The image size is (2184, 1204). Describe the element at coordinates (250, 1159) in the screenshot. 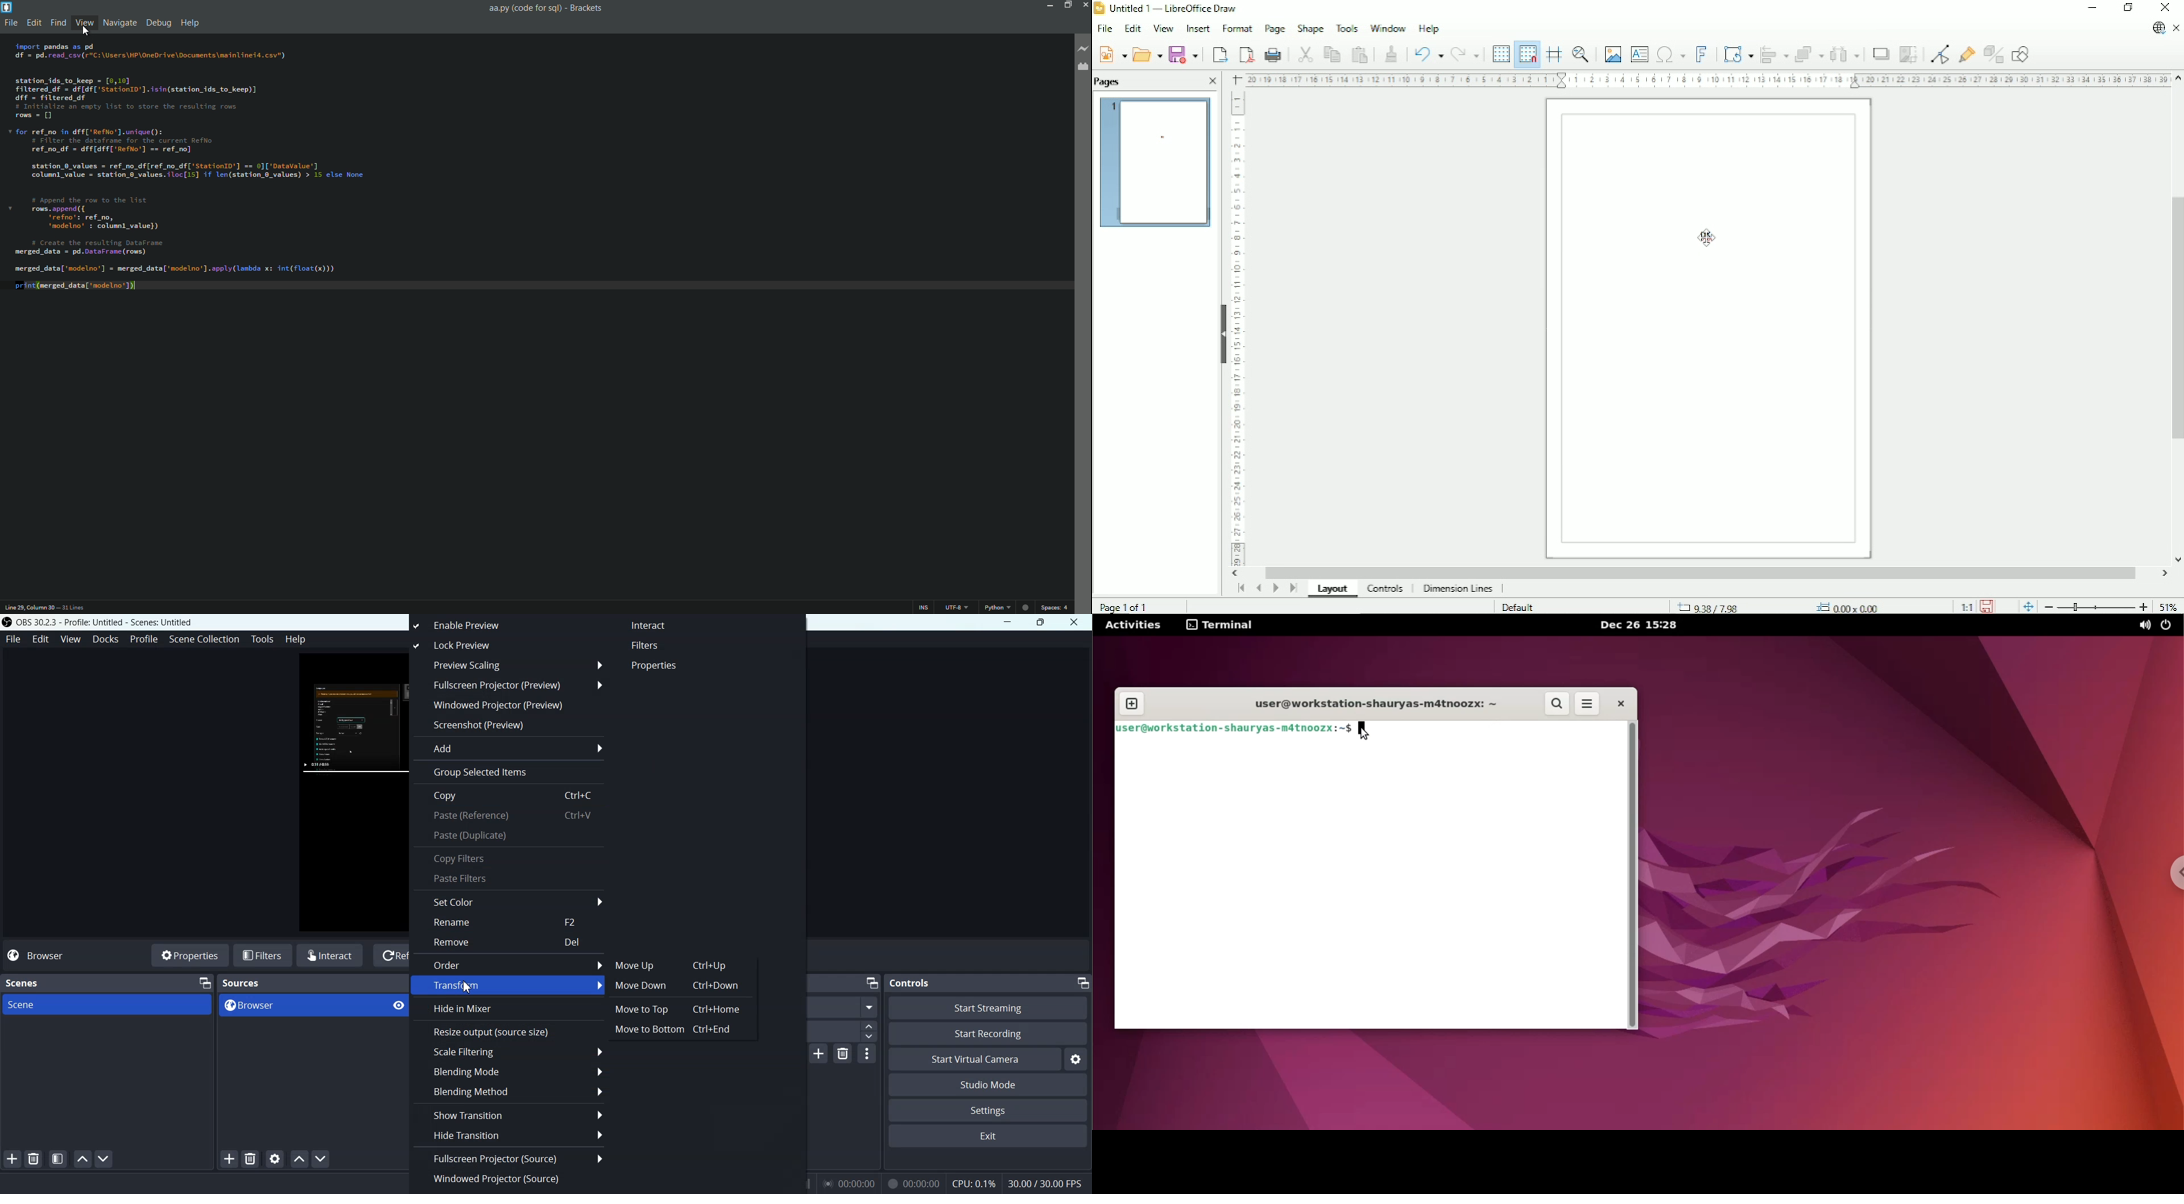

I see `Remove selected Source` at that location.